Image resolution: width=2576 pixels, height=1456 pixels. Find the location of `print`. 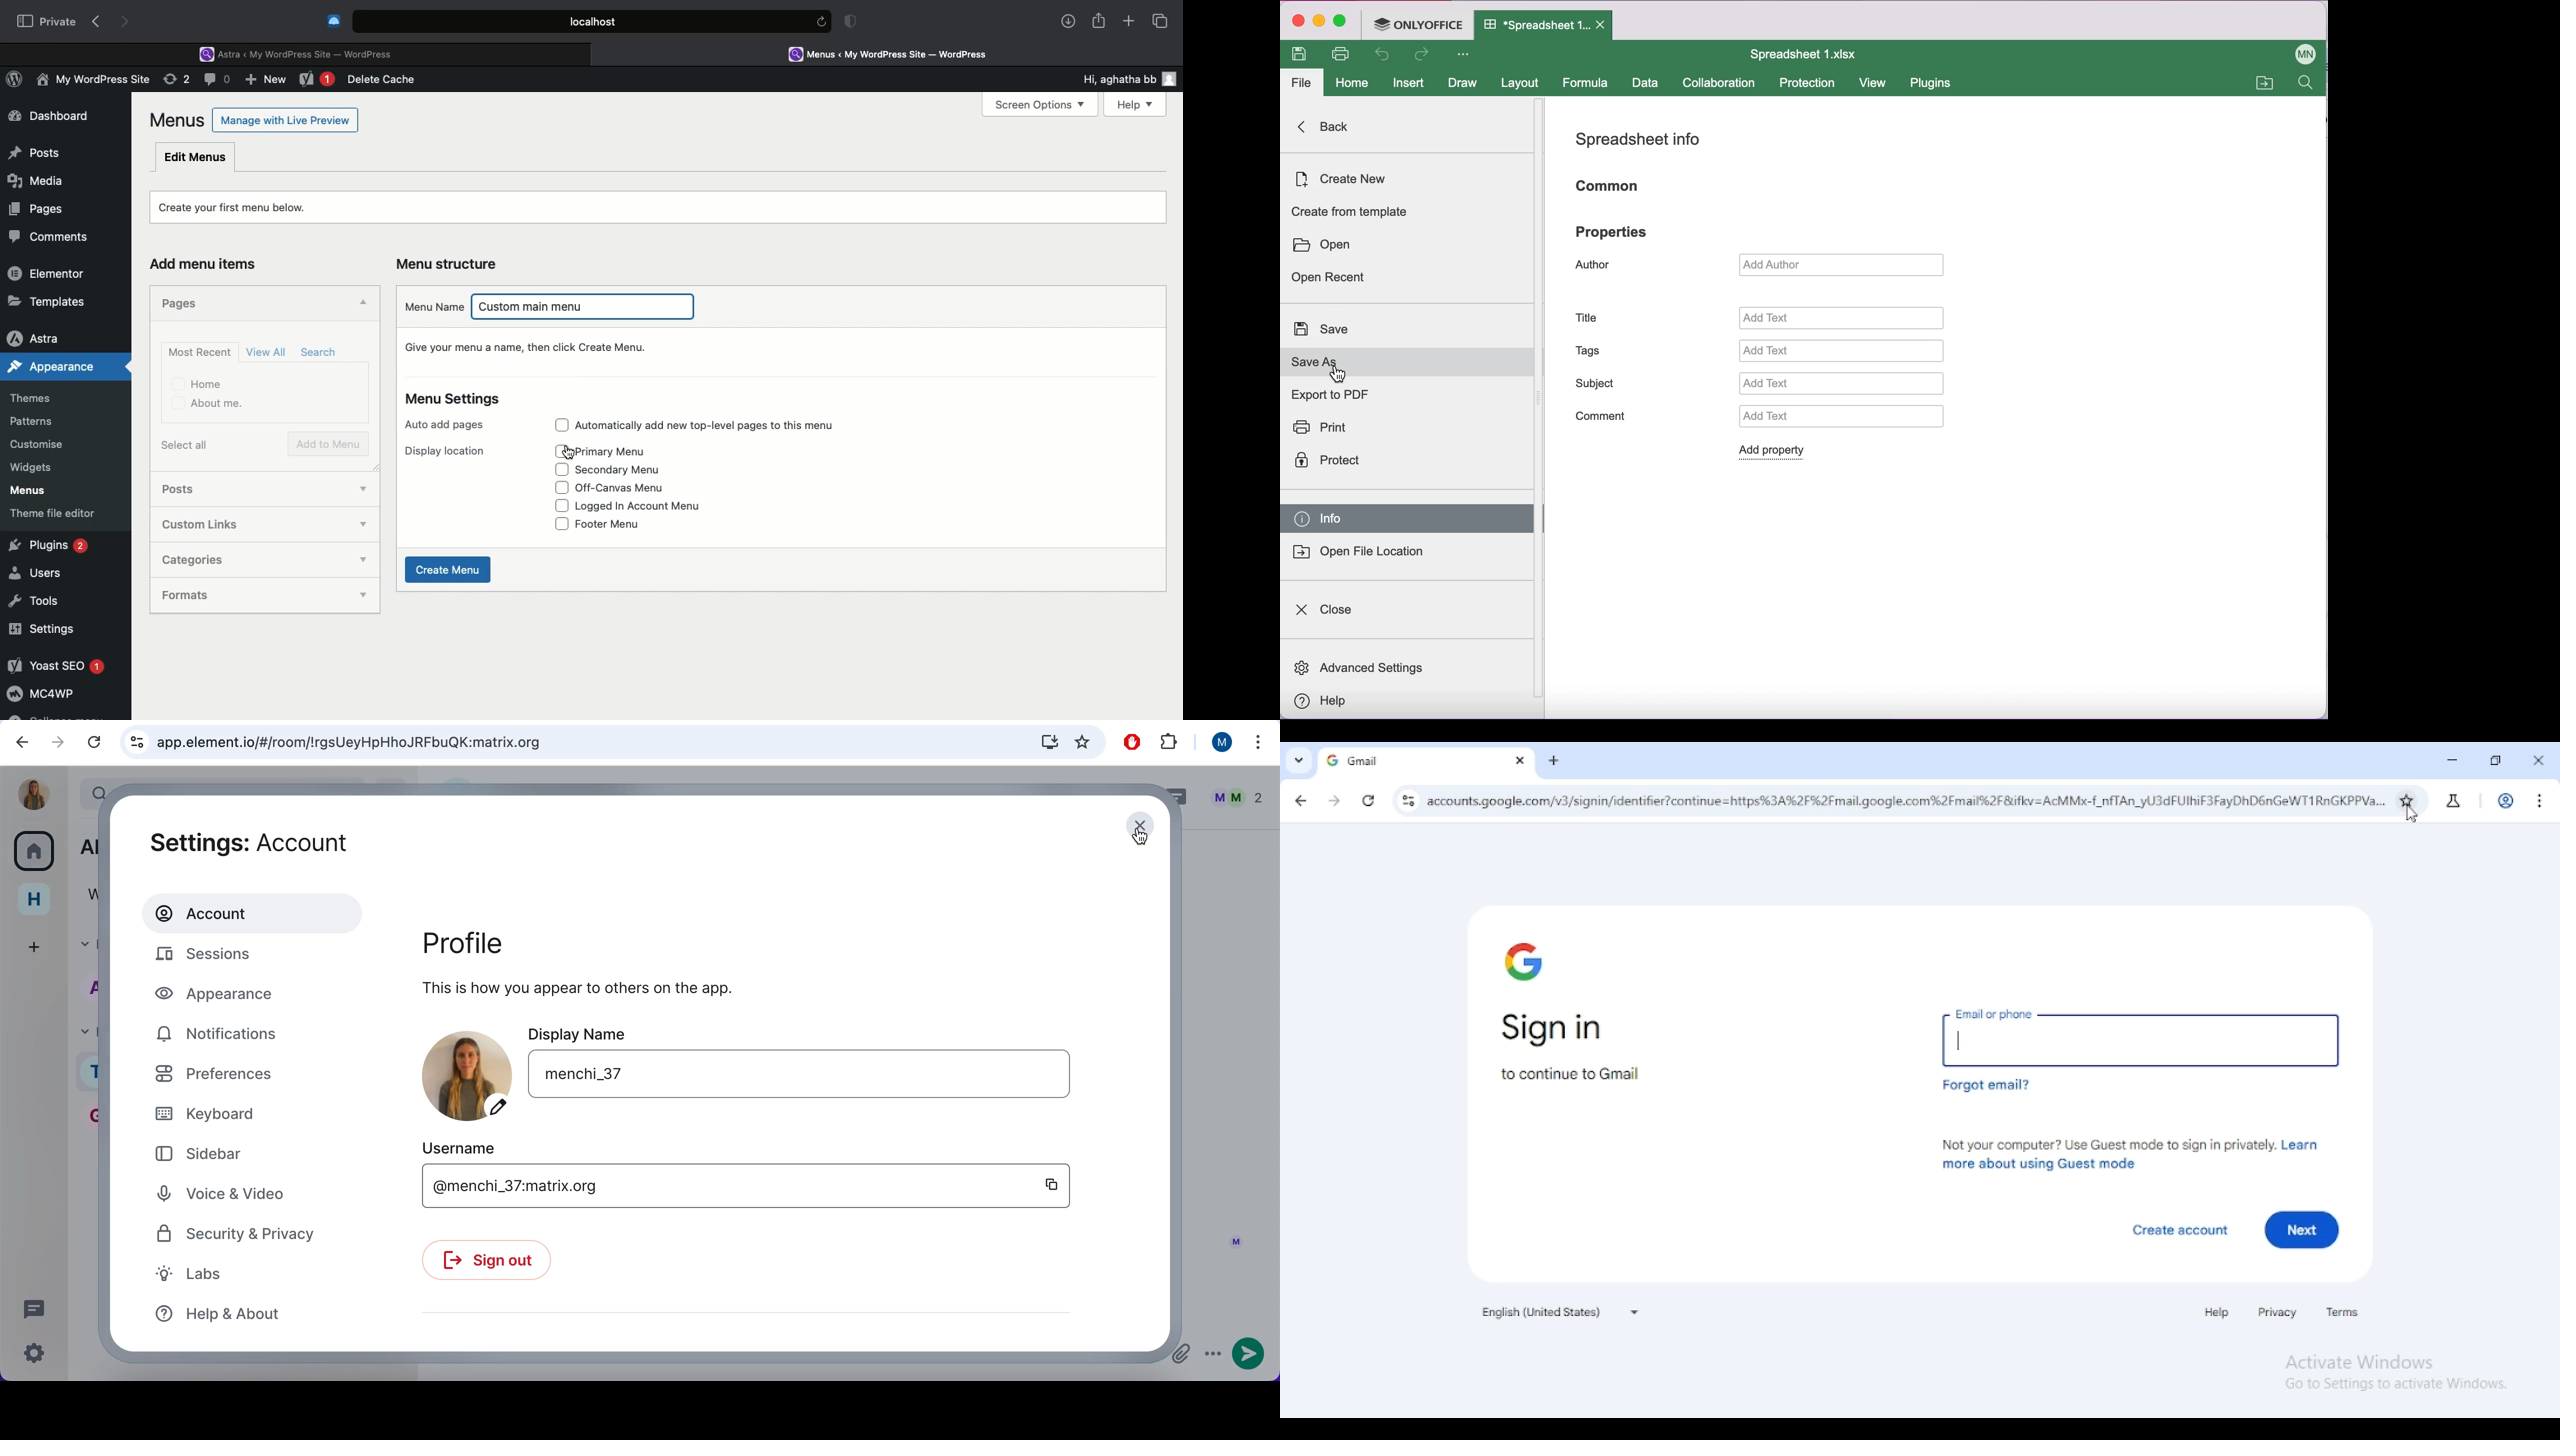

print is located at coordinates (1340, 55).